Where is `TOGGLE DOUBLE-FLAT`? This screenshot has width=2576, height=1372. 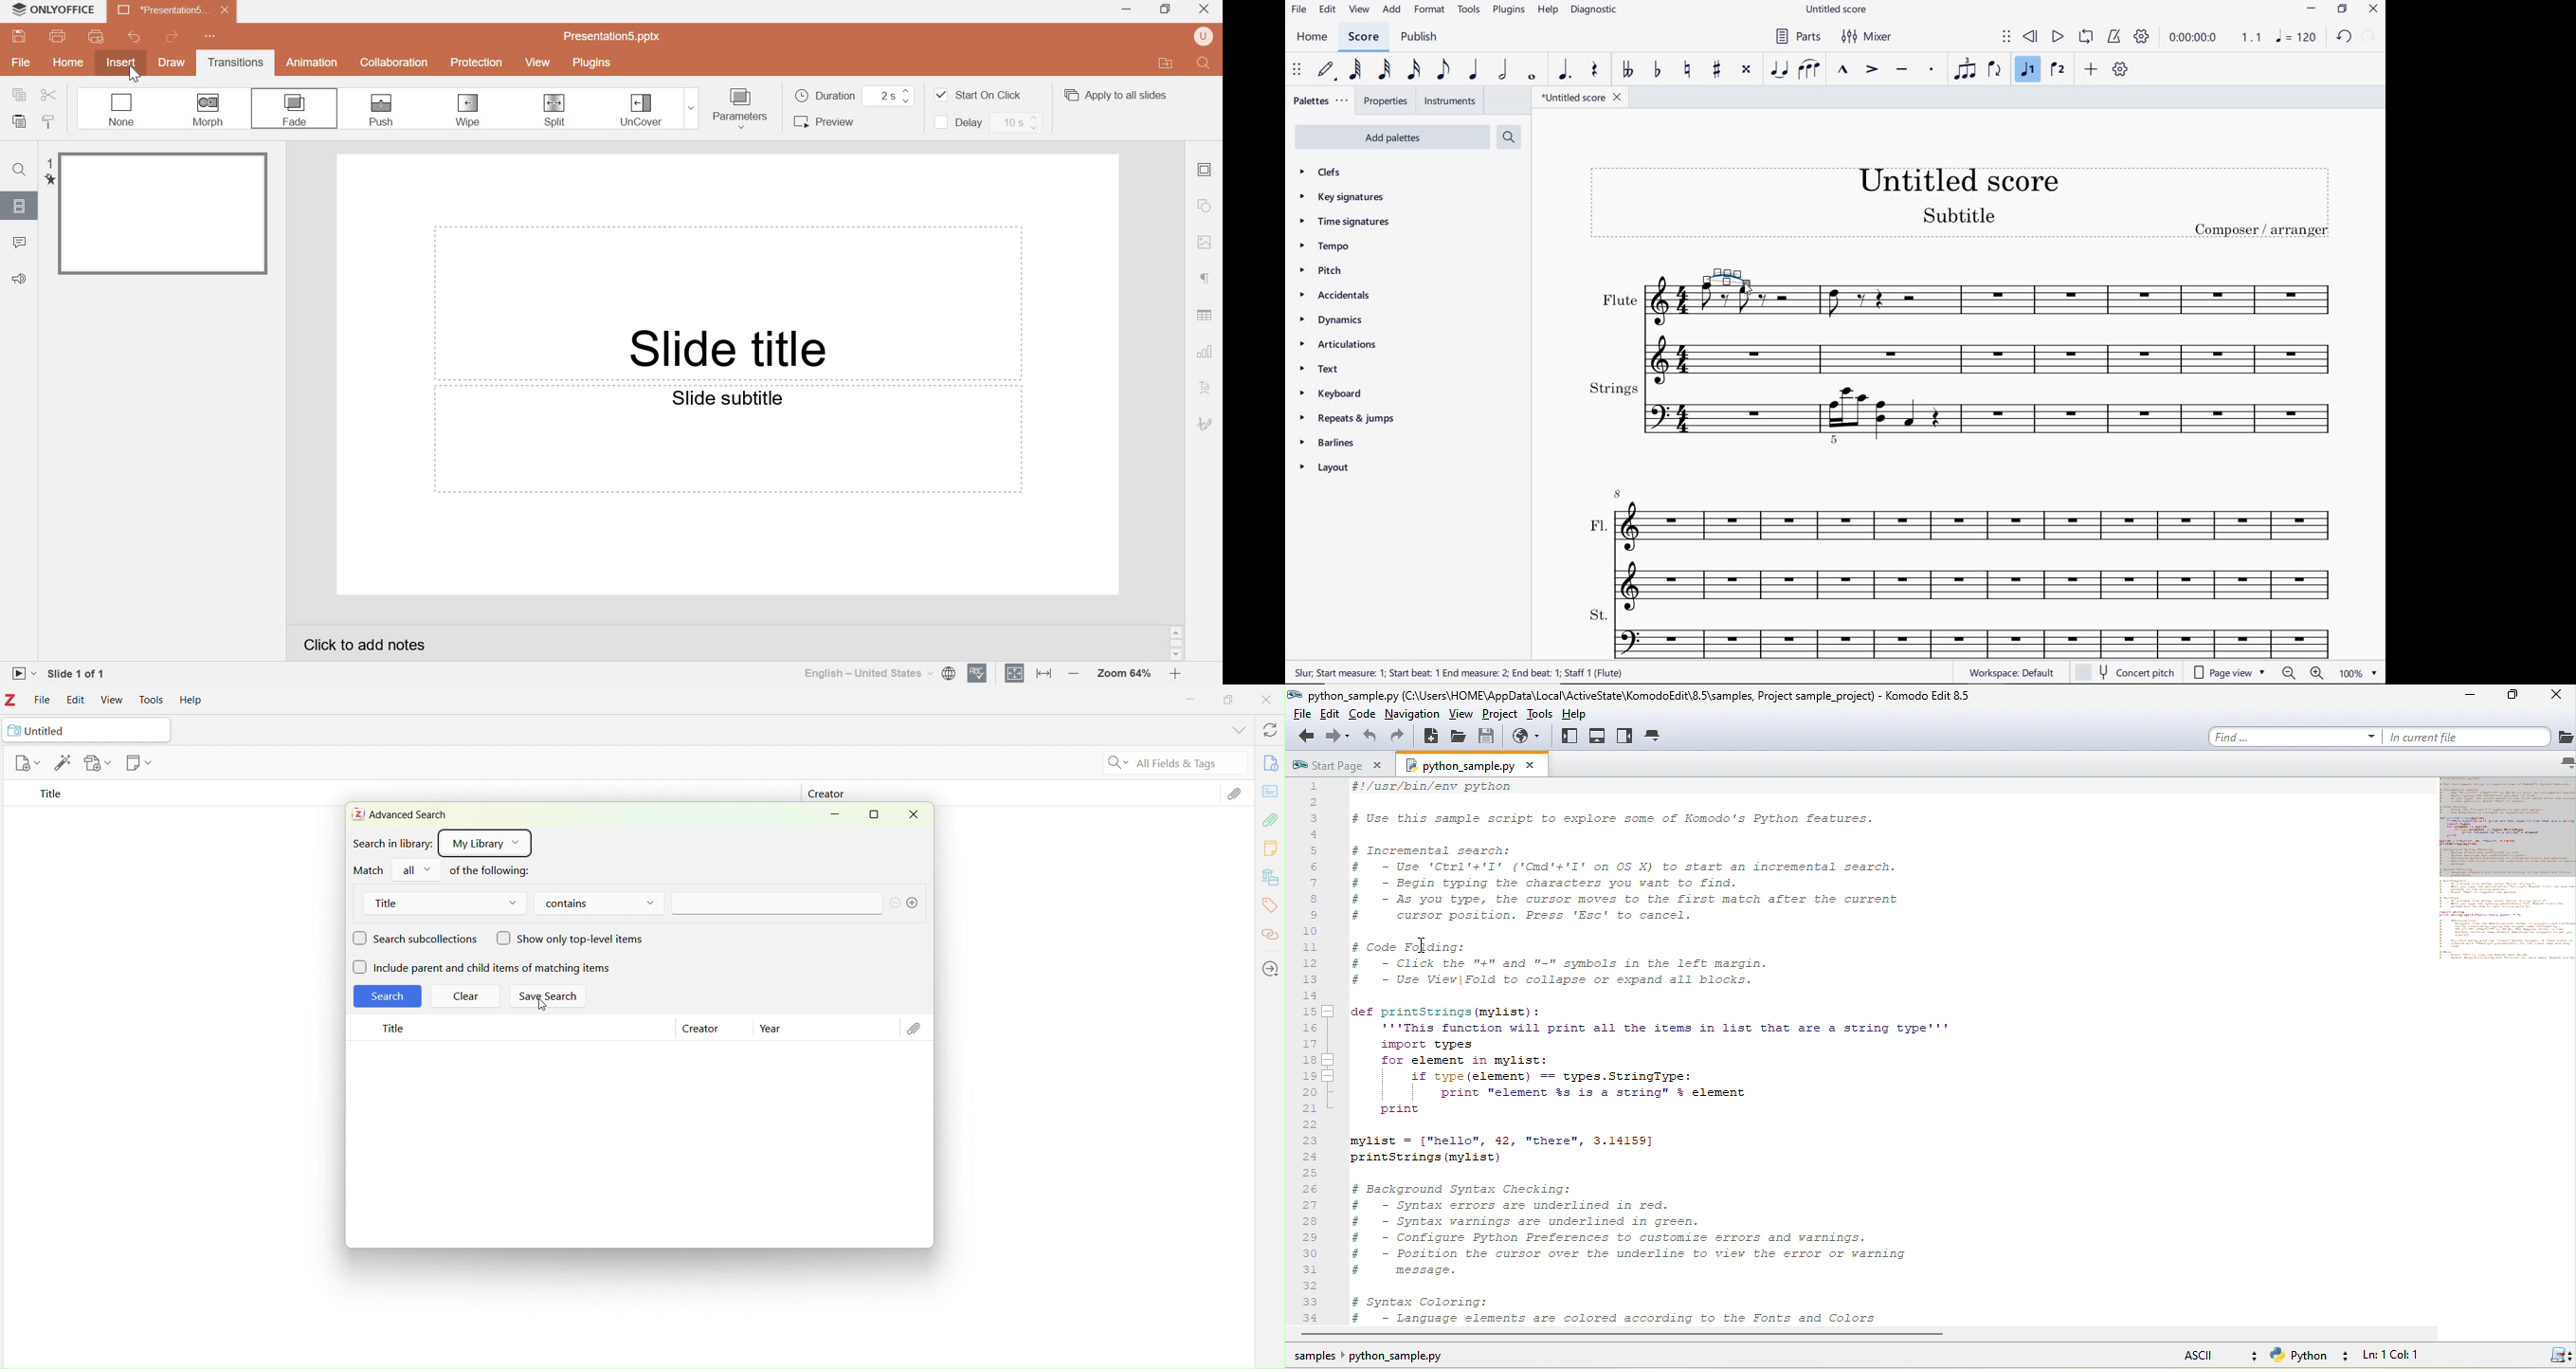
TOGGLE DOUBLE-FLAT is located at coordinates (1626, 69).